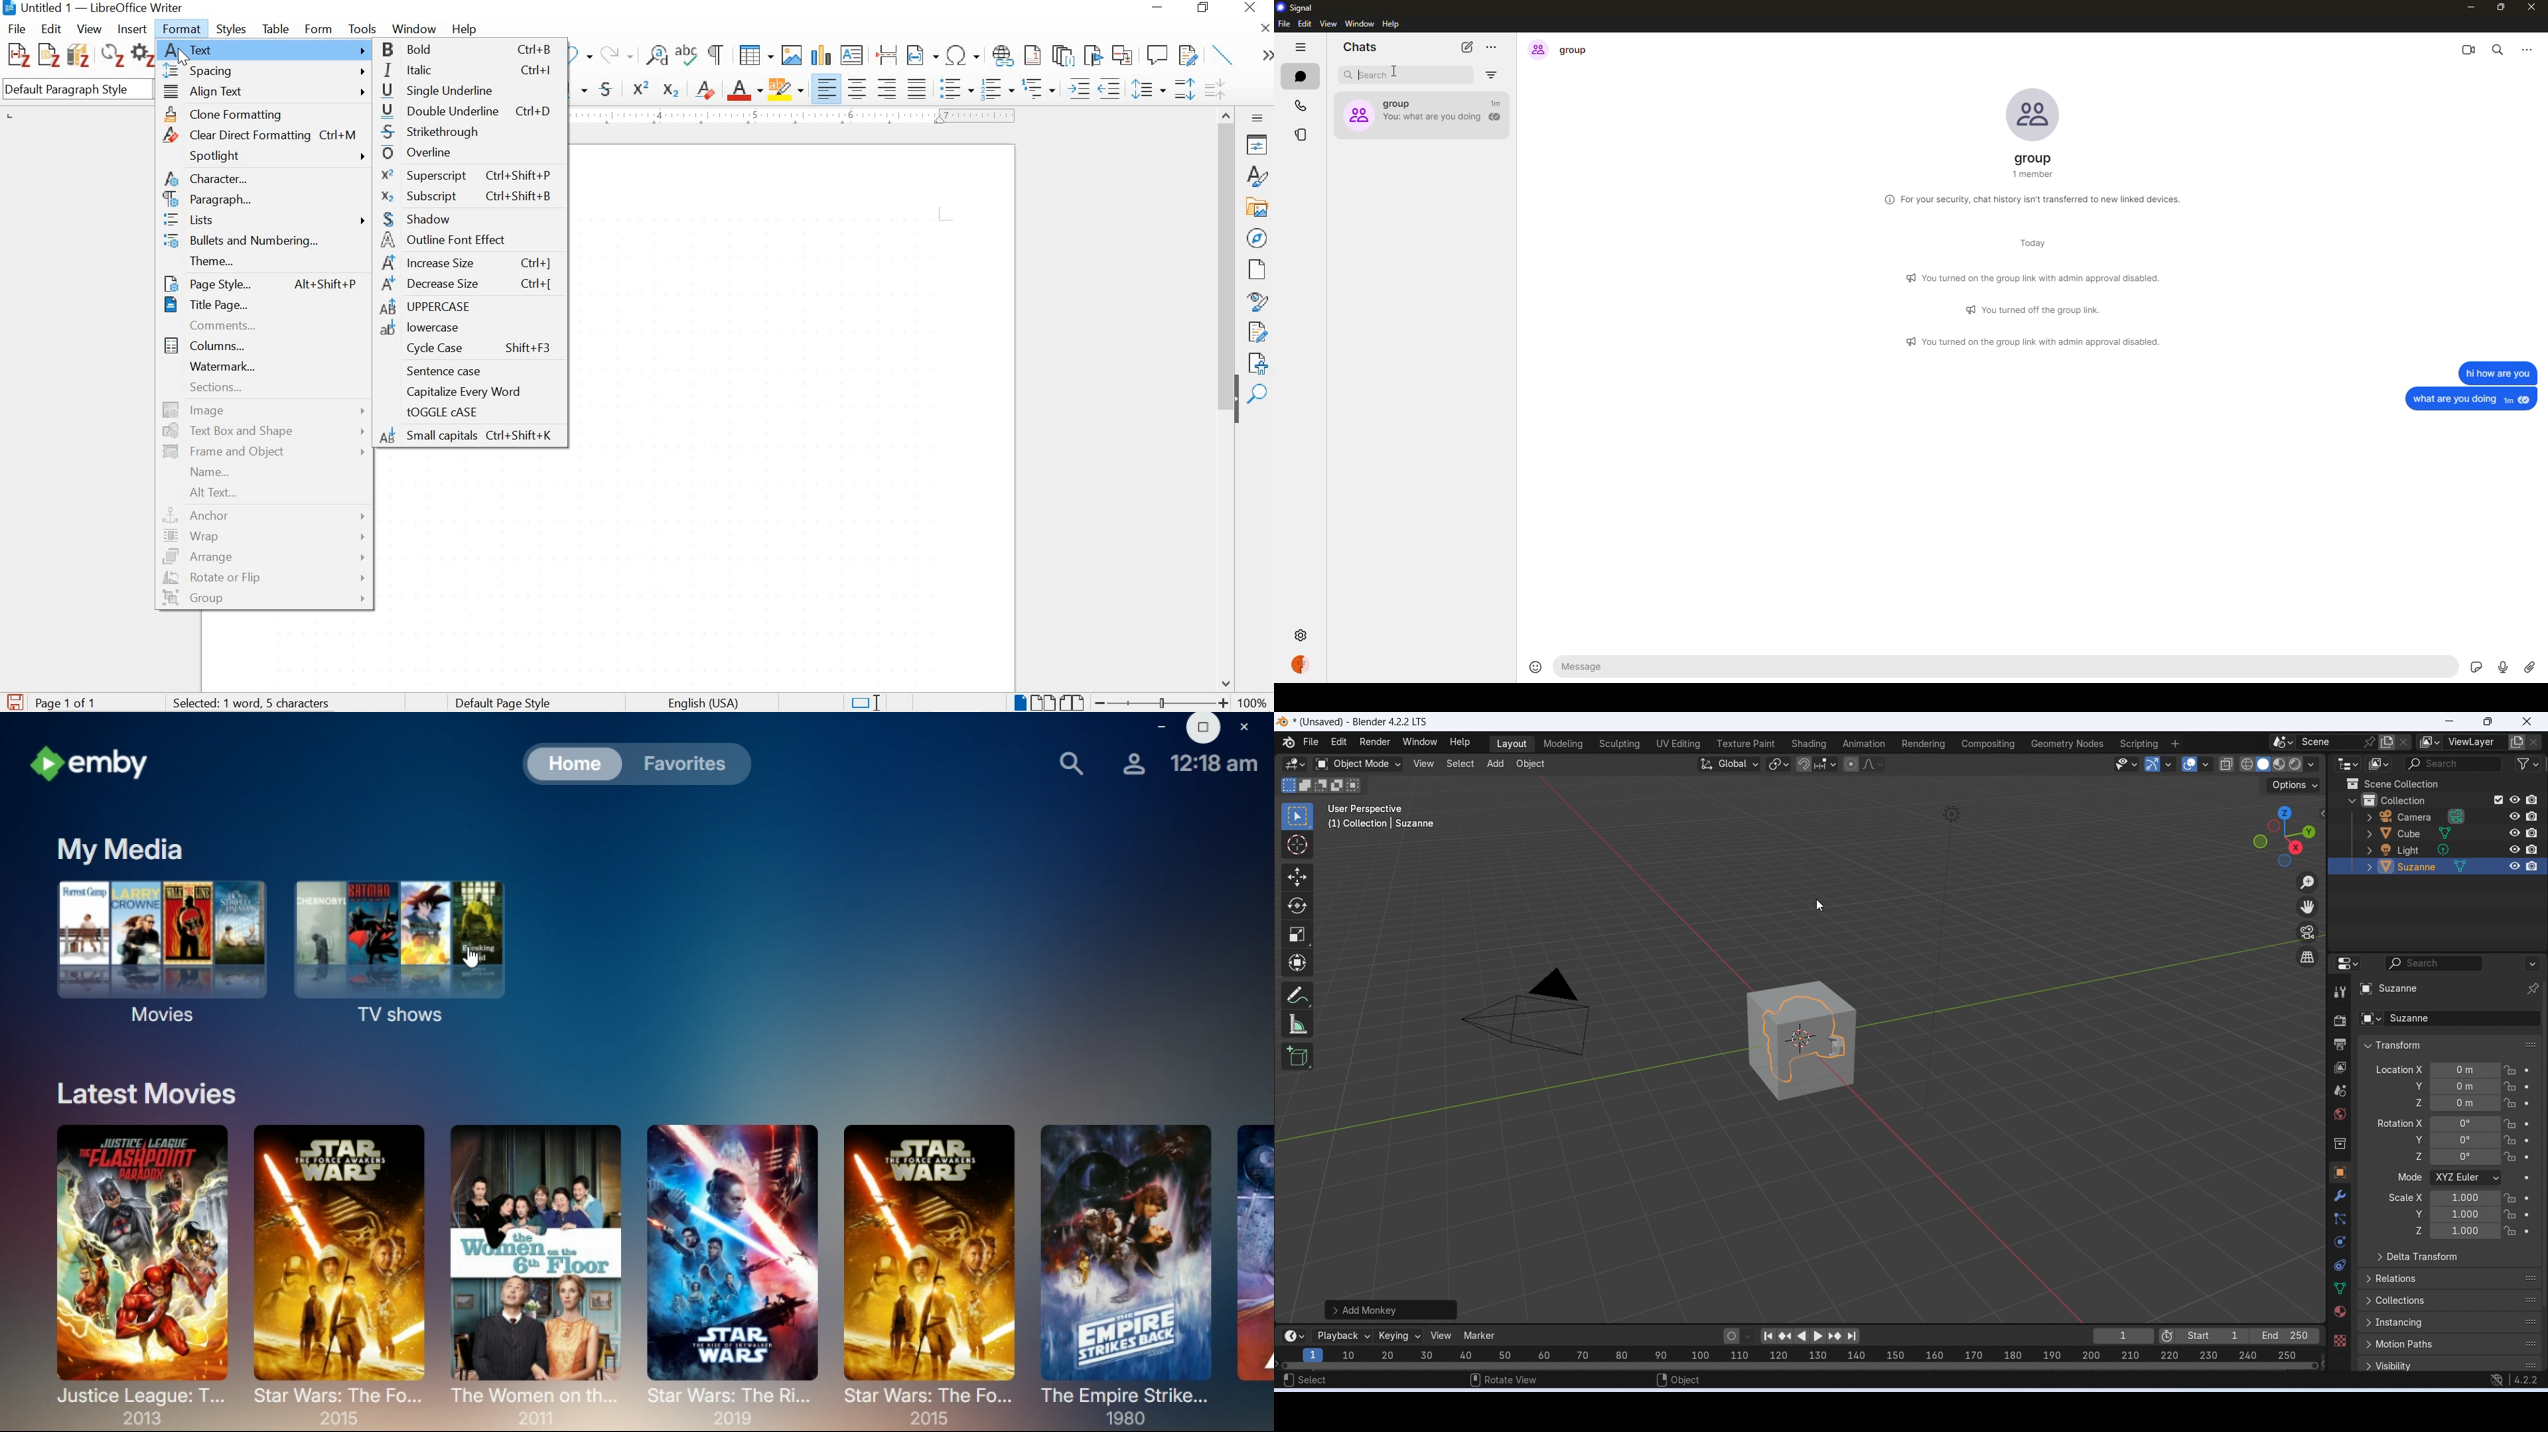  What do you see at coordinates (2411, 1214) in the screenshot?
I see `y` at bounding box center [2411, 1214].